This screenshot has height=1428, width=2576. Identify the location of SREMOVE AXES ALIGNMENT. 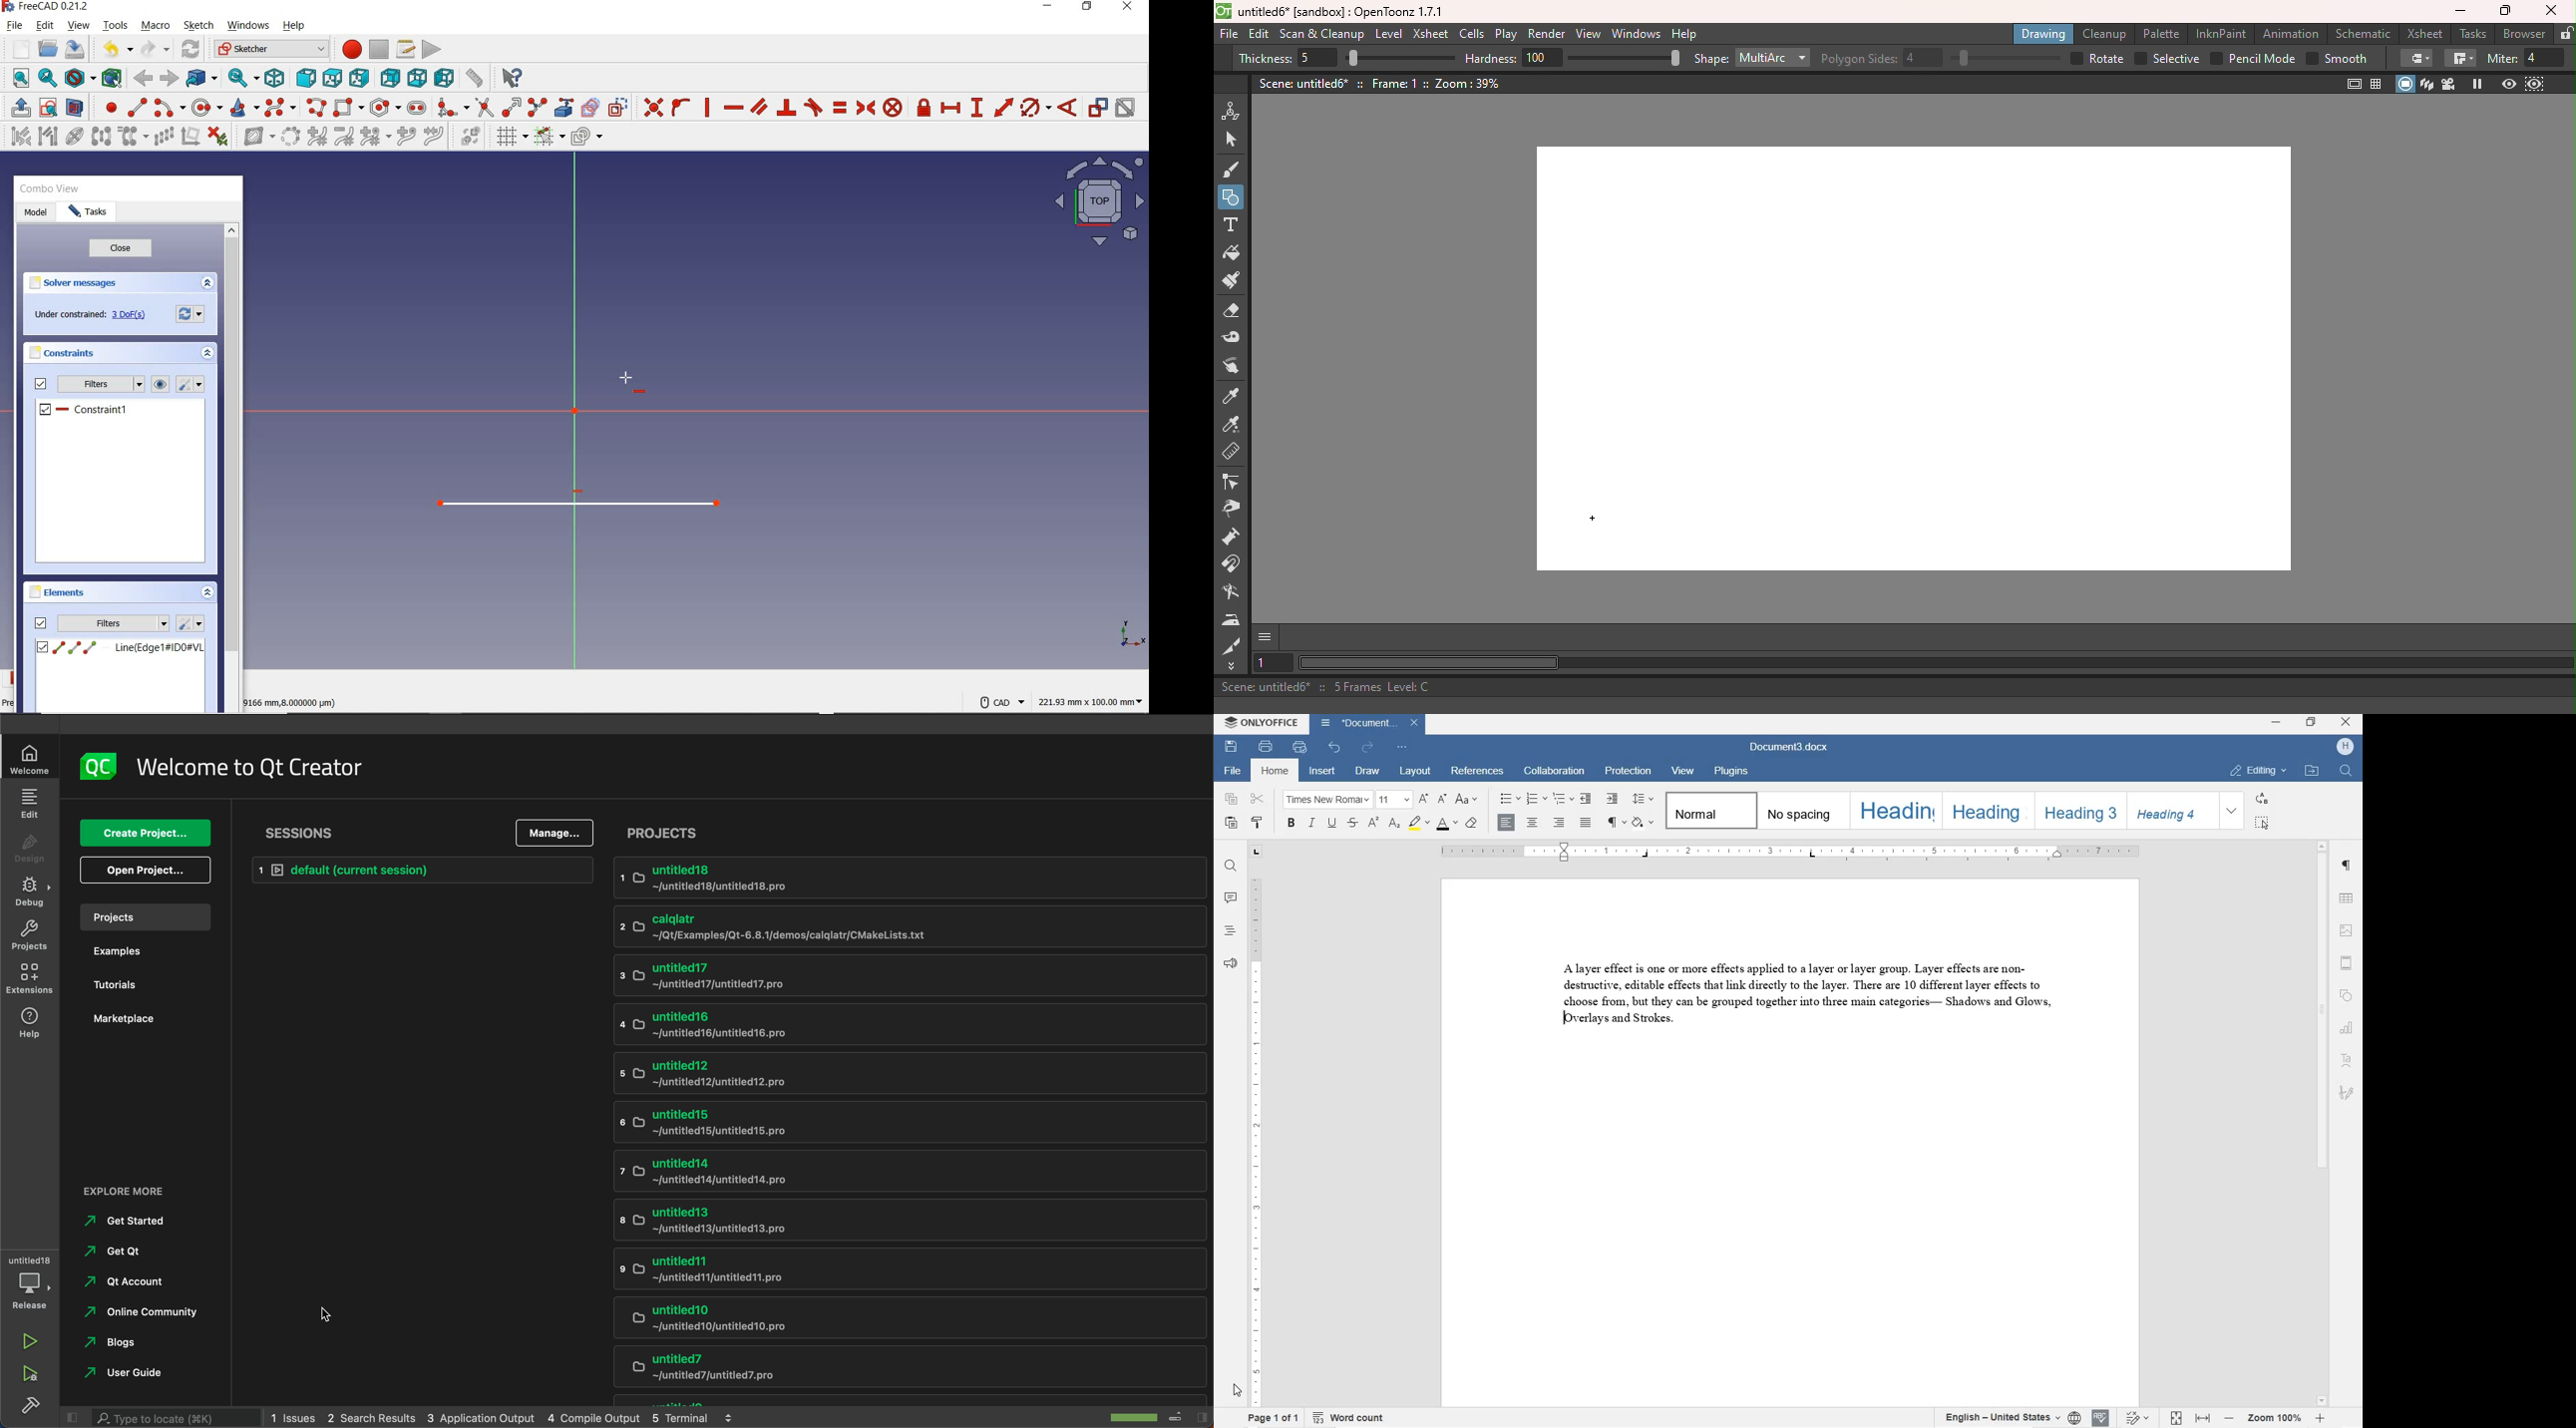
(190, 137).